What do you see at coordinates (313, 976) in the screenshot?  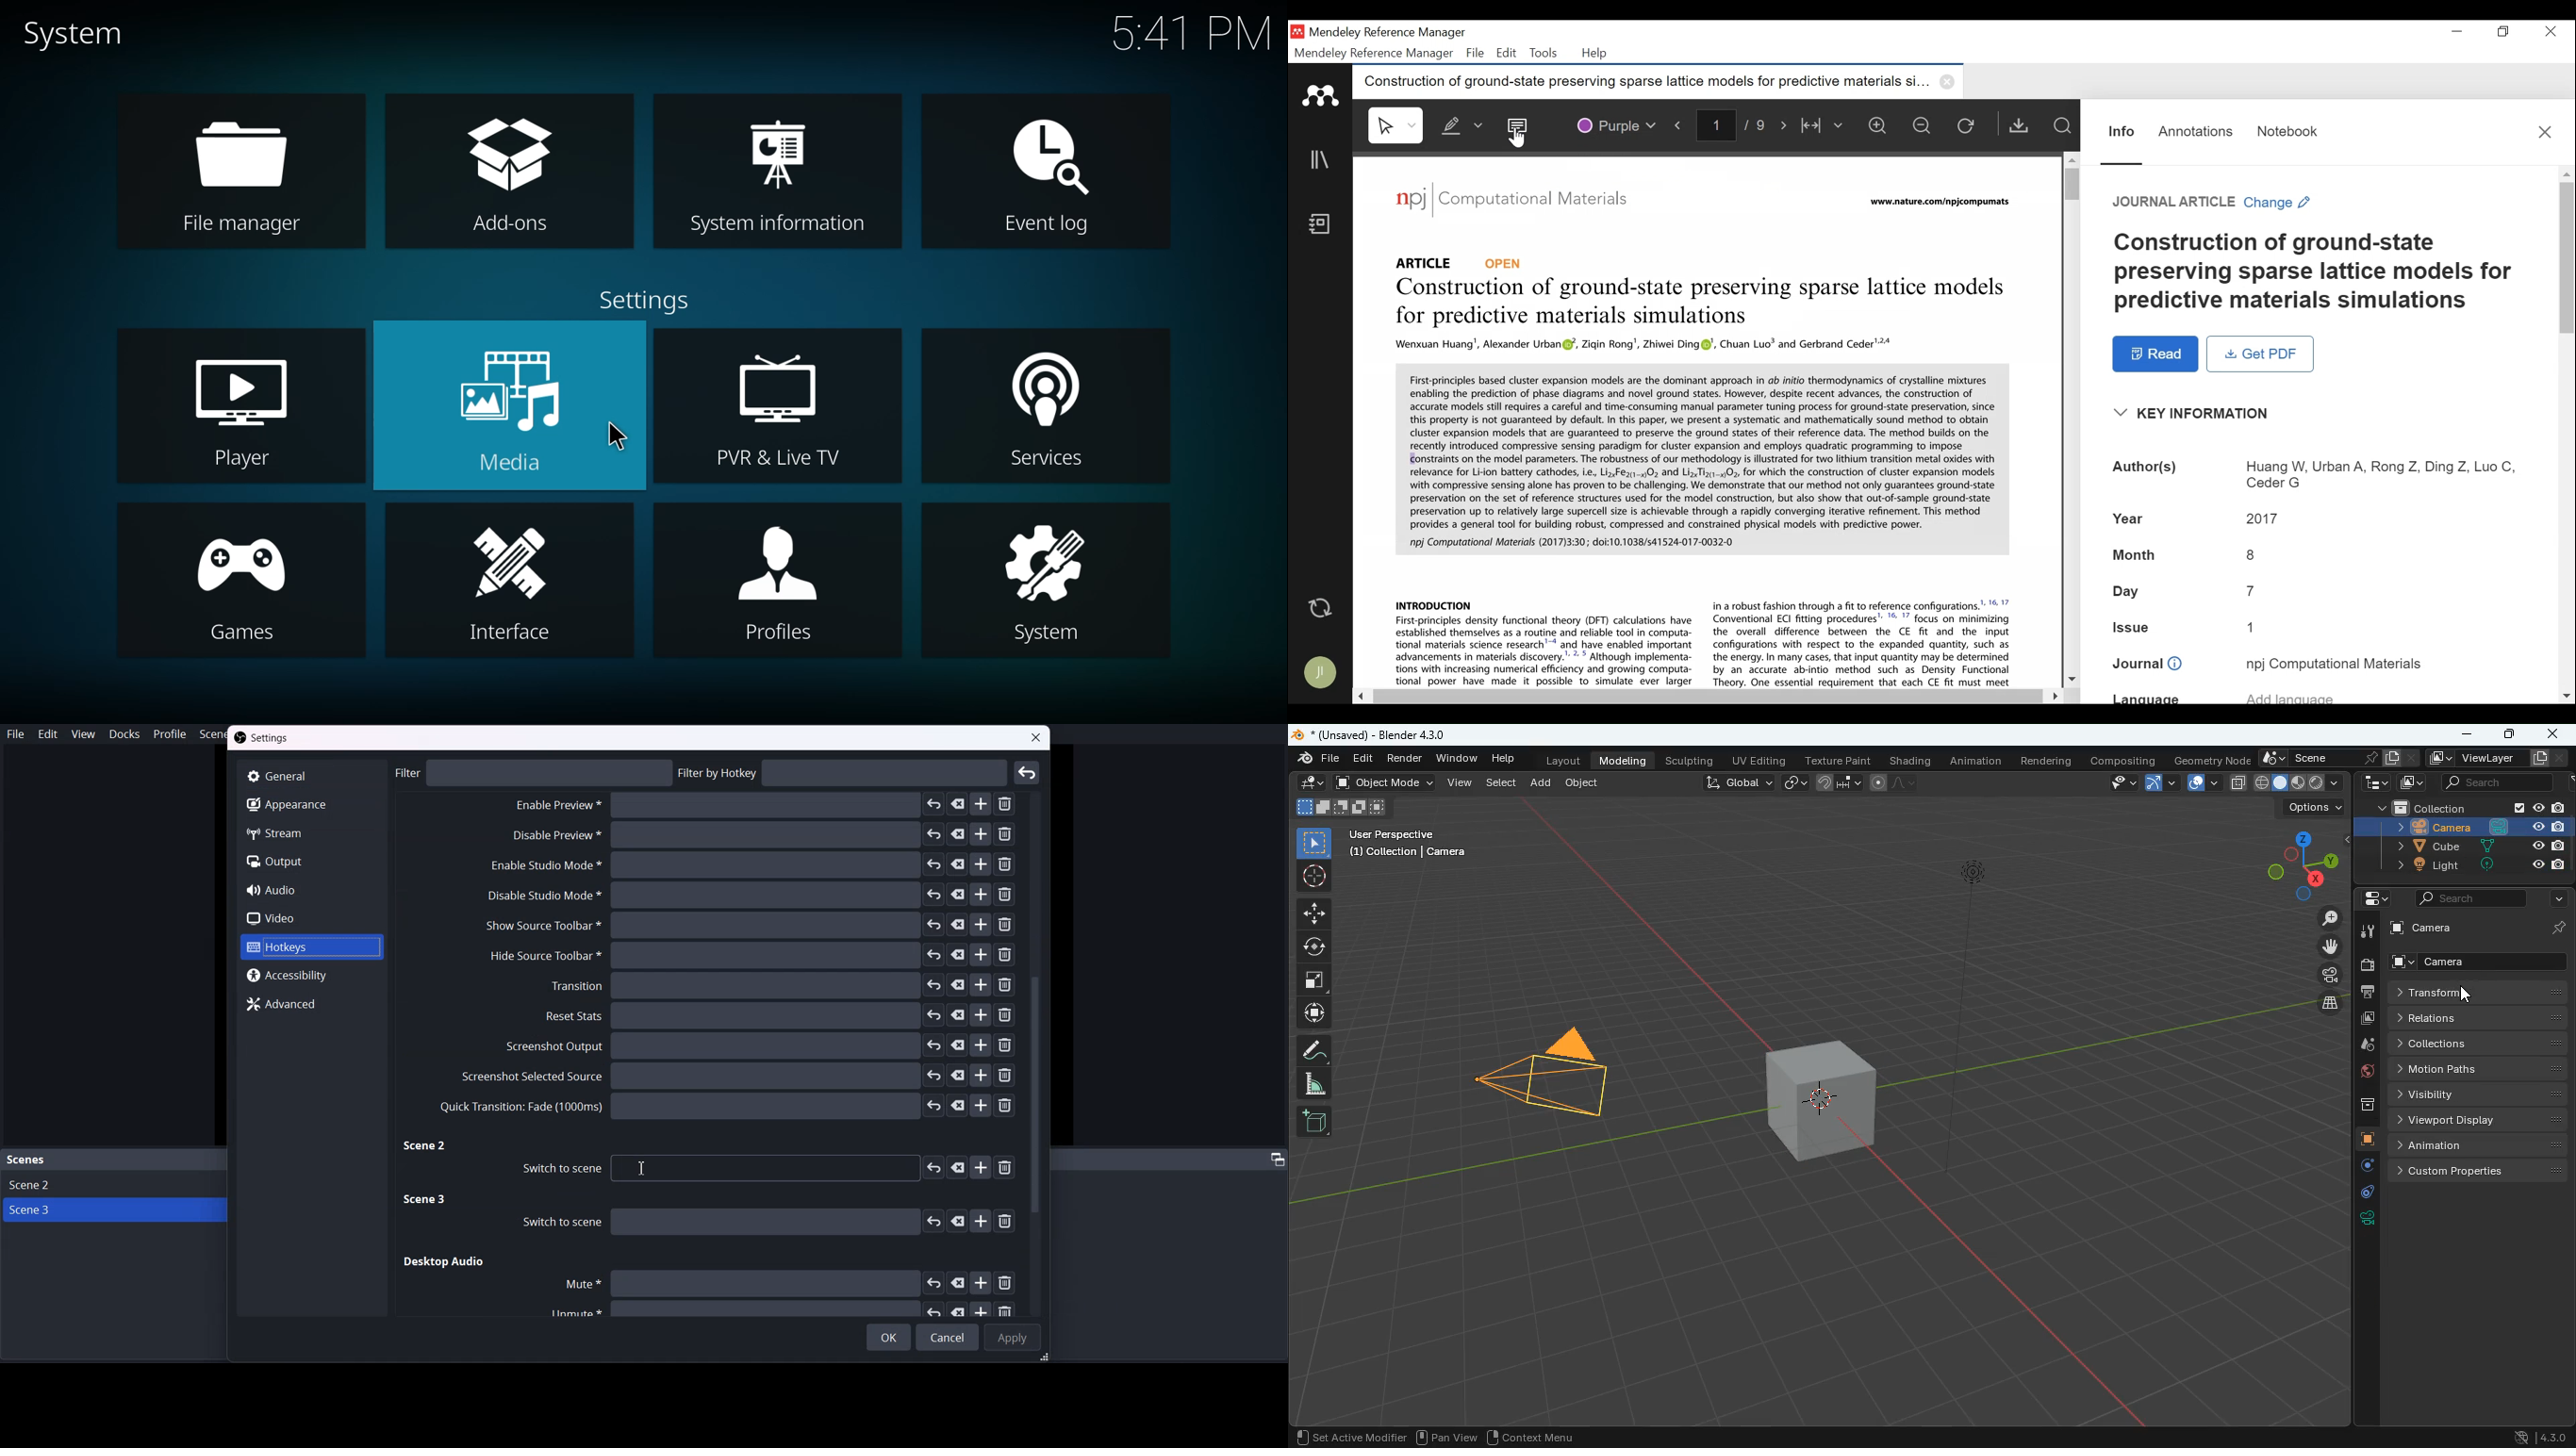 I see `Accessibility` at bounding box center [313, 976].